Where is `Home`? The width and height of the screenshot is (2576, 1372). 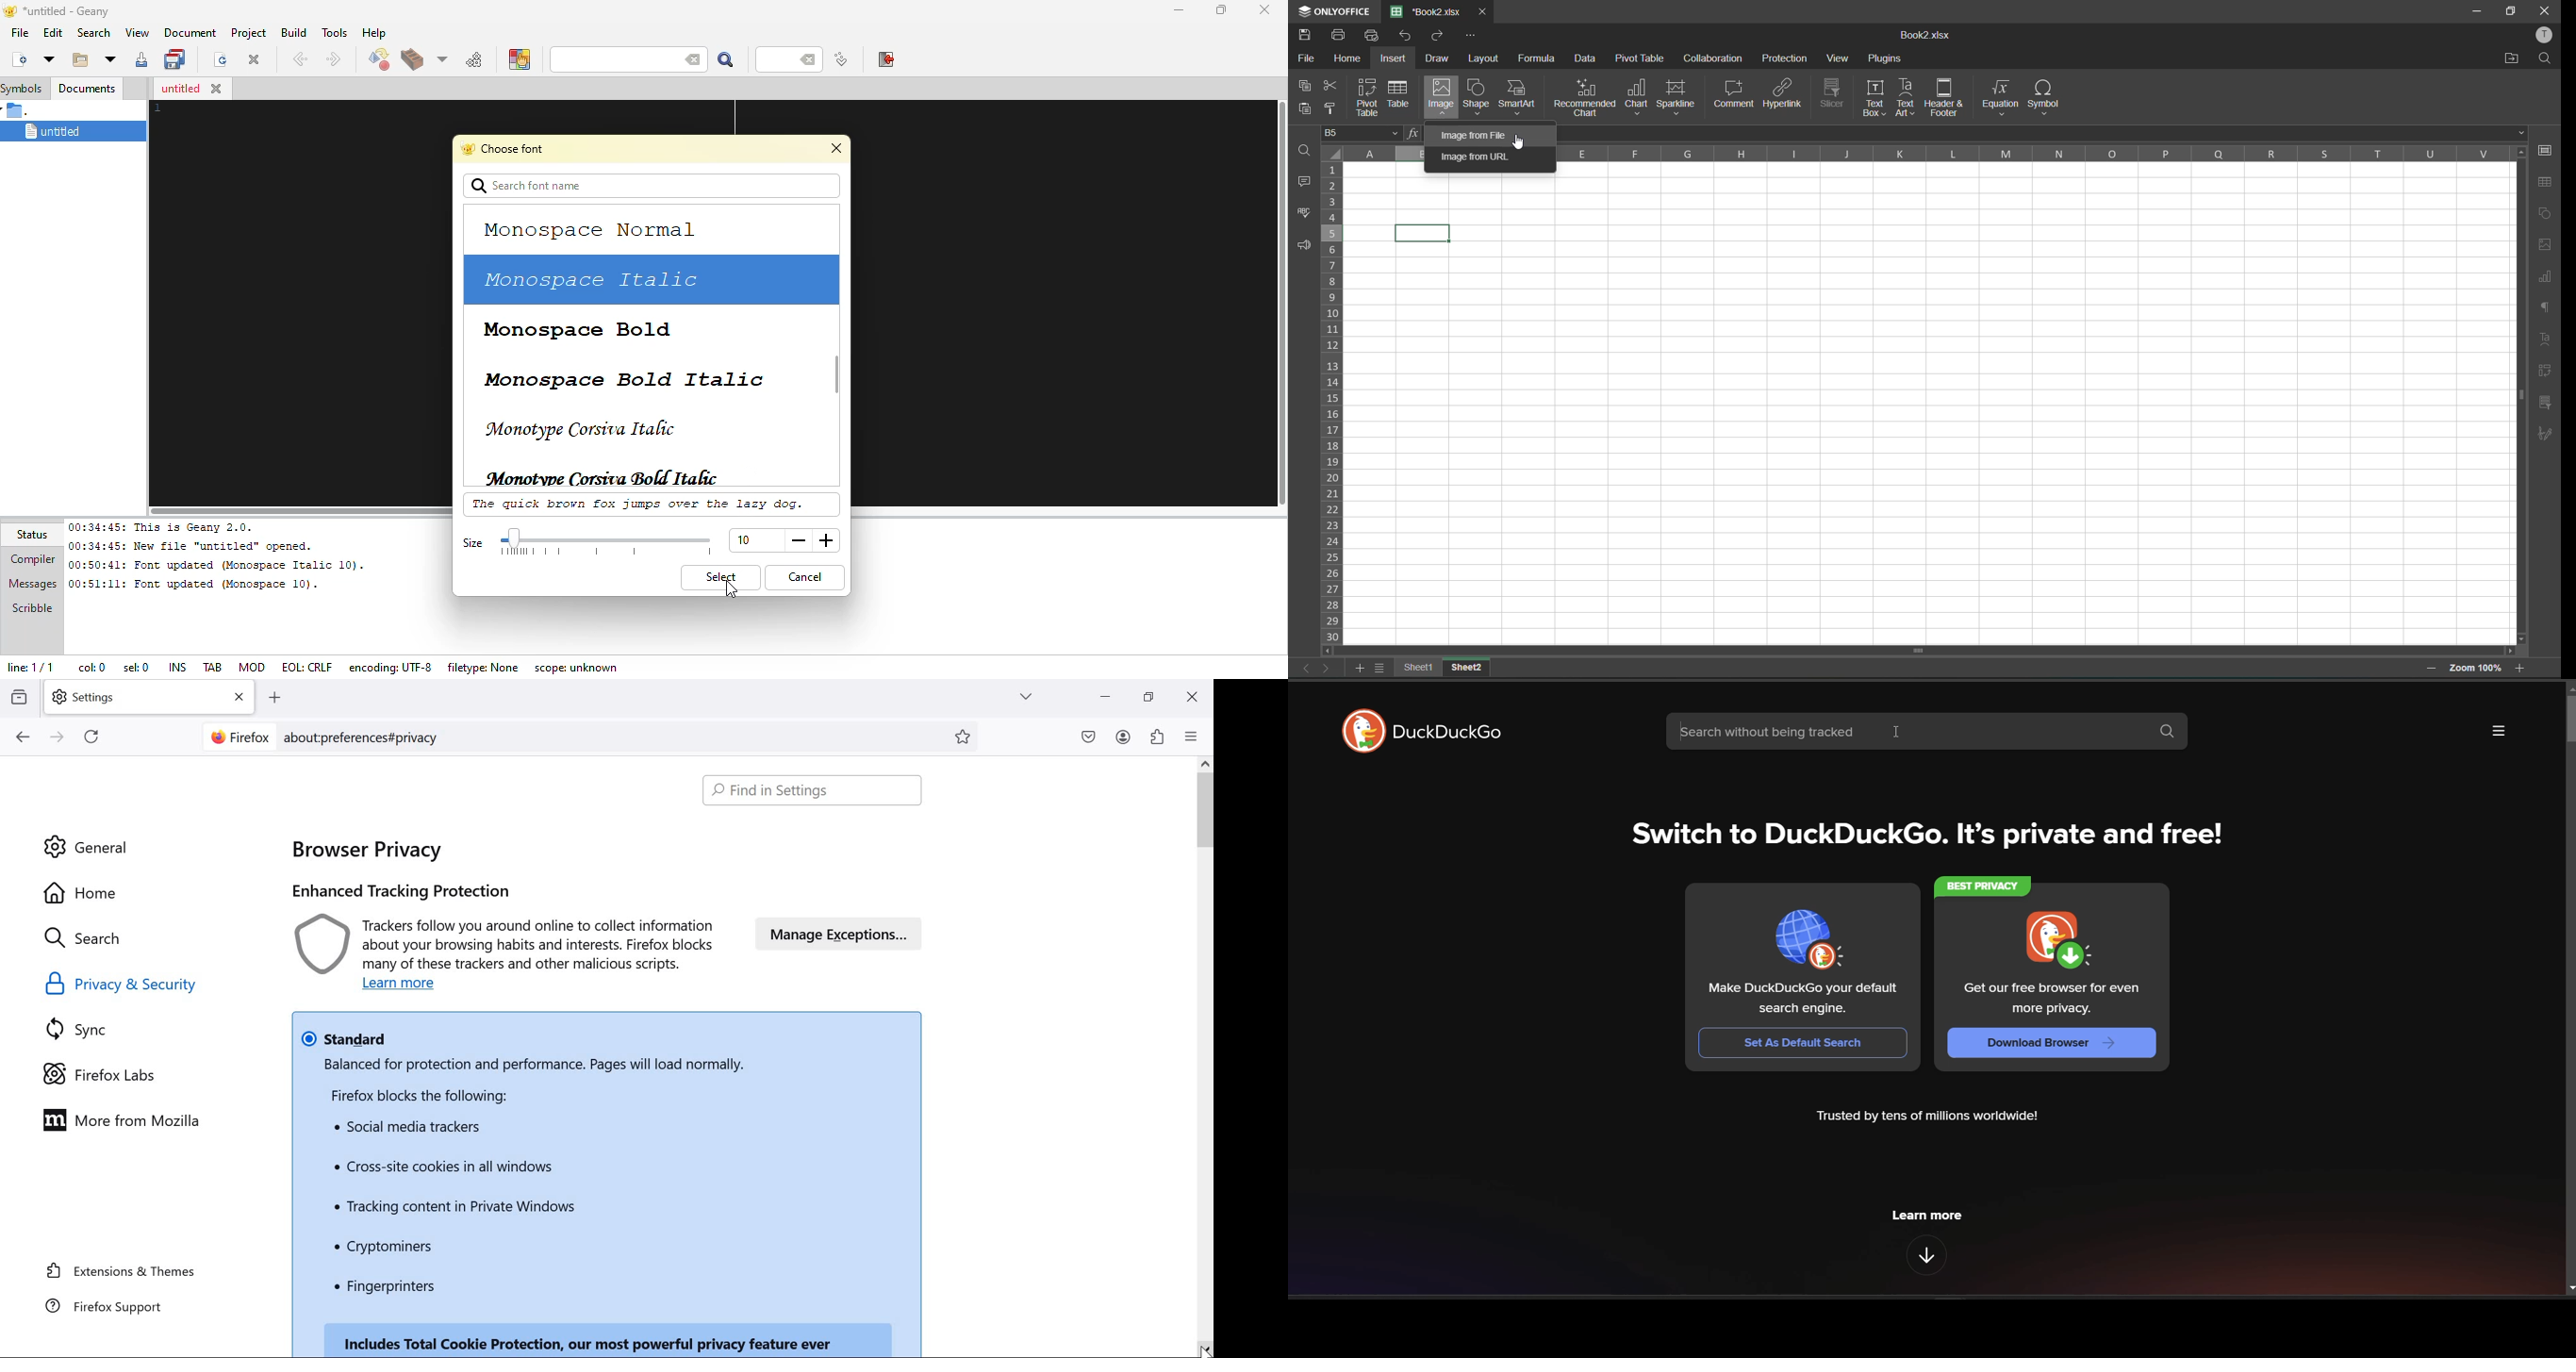 Home is located at coordinates (116, 891).